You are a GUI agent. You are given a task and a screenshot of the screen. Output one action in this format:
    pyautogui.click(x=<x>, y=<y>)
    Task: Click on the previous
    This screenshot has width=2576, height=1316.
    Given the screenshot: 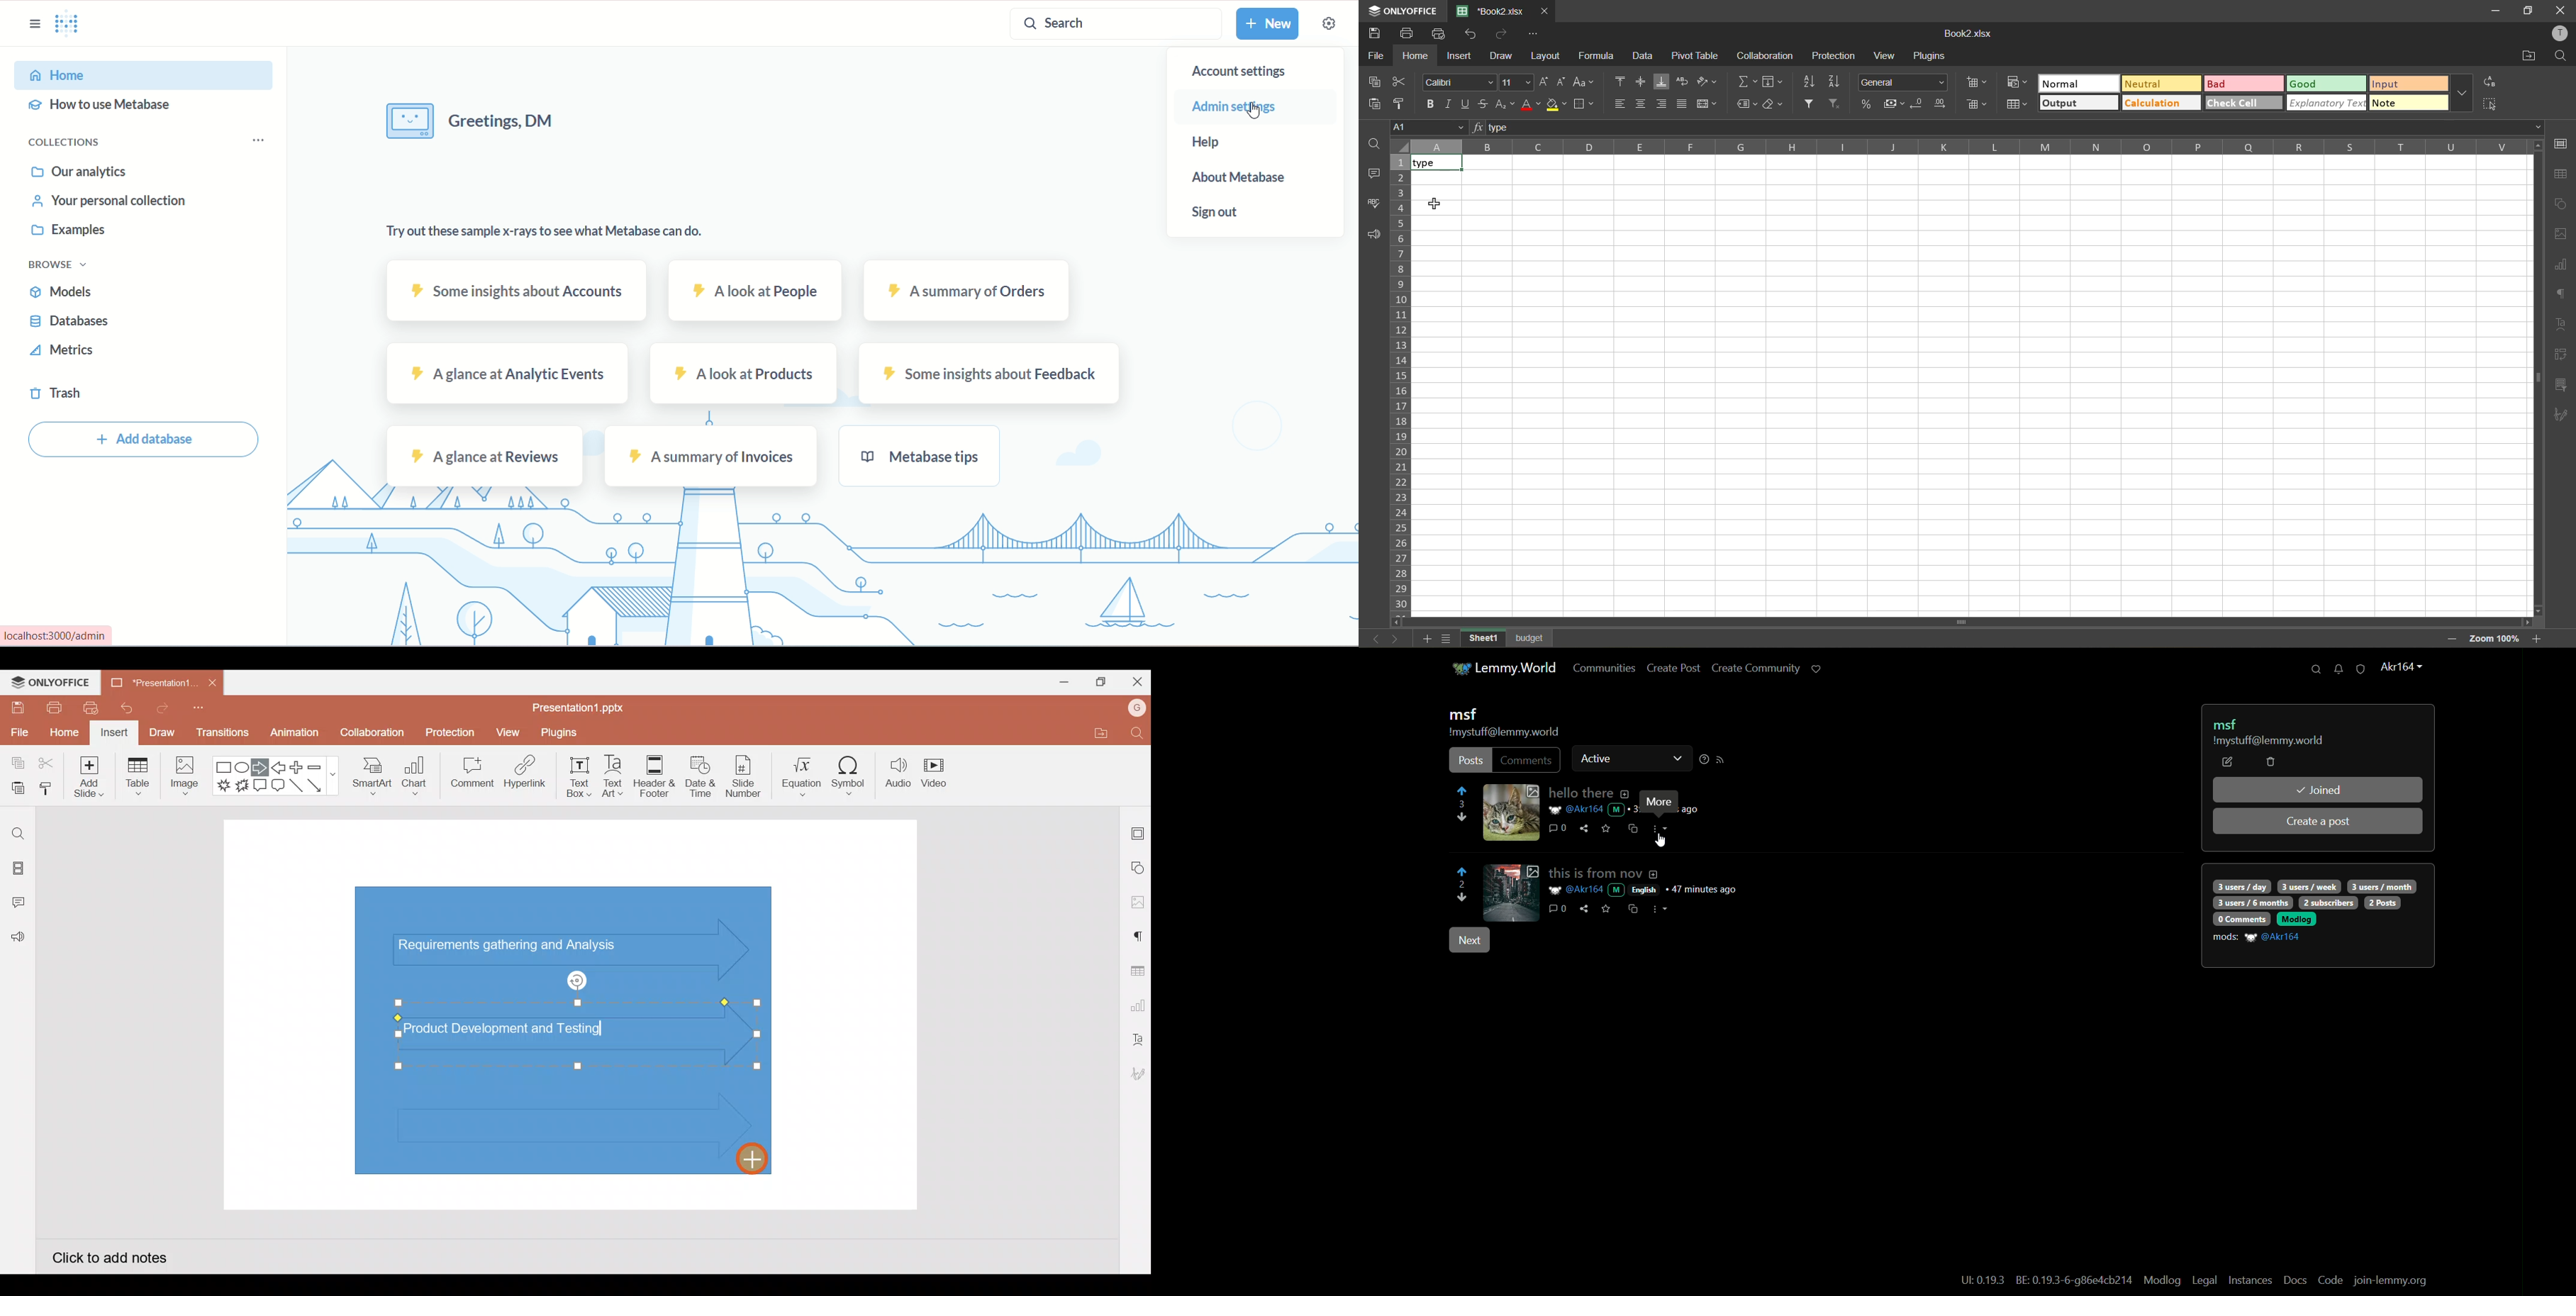 What is the action you would take?
    pyautogui.click(x=1369, y=637)
    